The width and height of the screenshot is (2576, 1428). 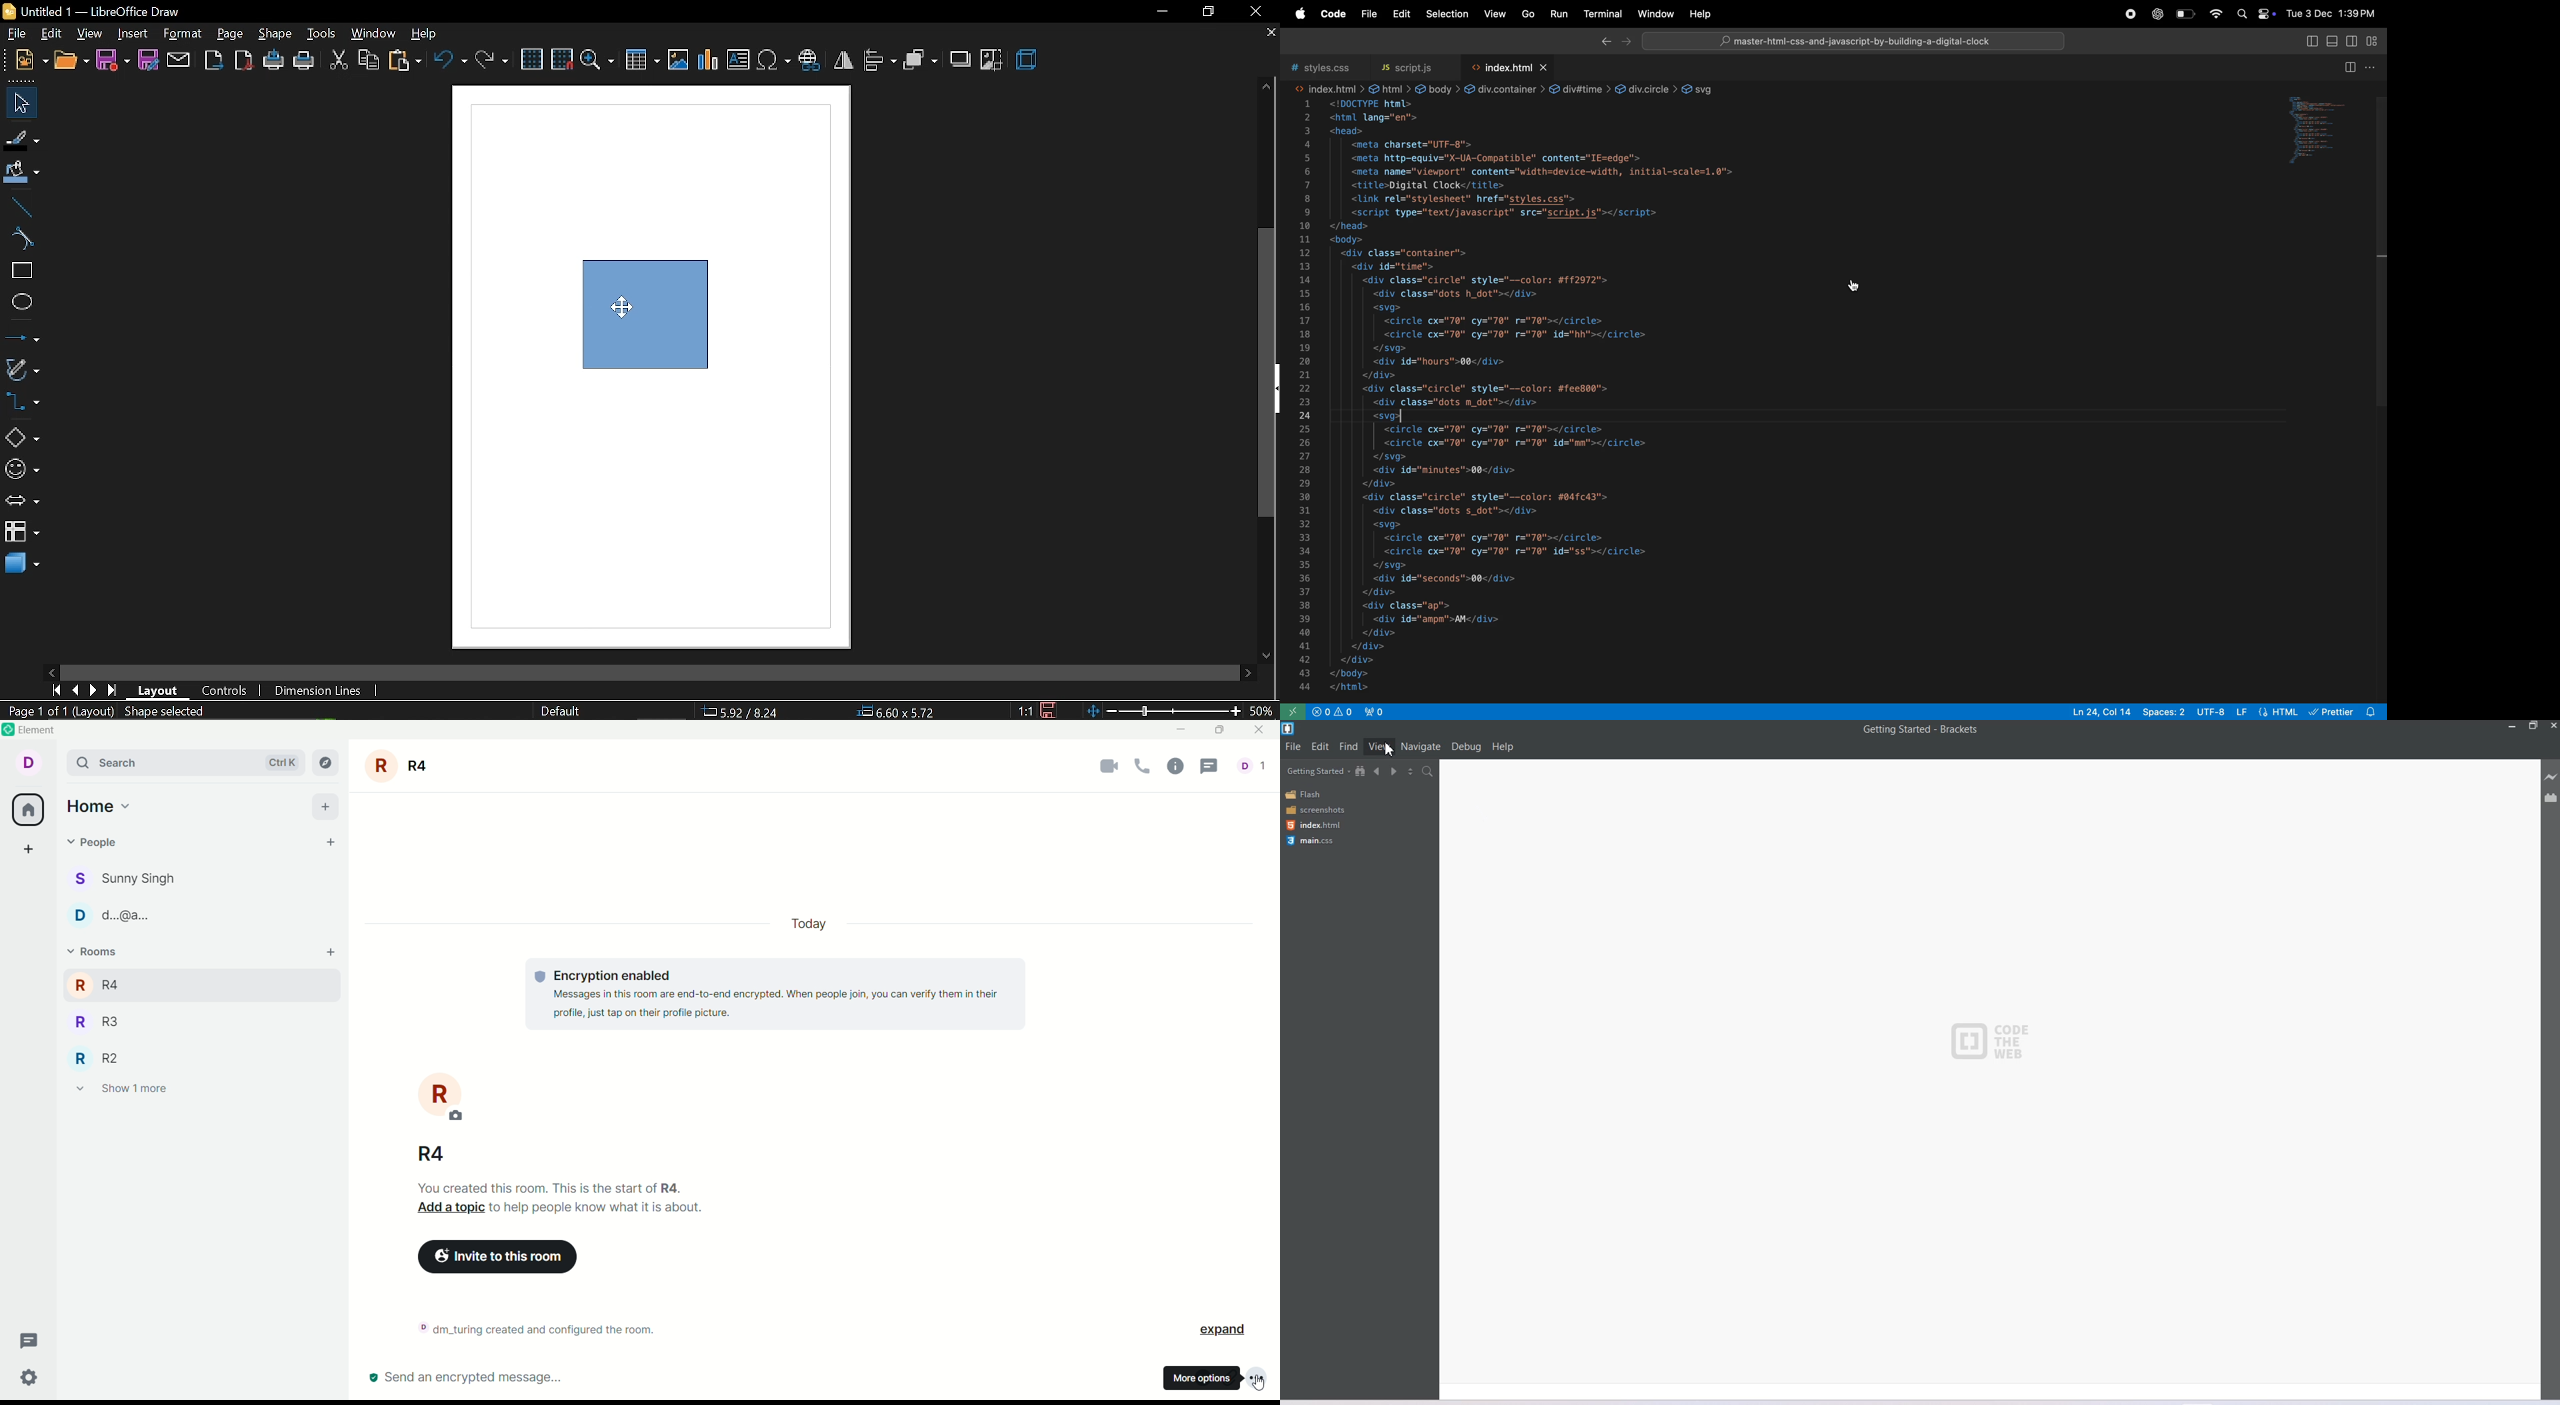 What do you see at coordinates (961, 61) in the screenshot?
I see `shadow` at bounding box center [961, 61].